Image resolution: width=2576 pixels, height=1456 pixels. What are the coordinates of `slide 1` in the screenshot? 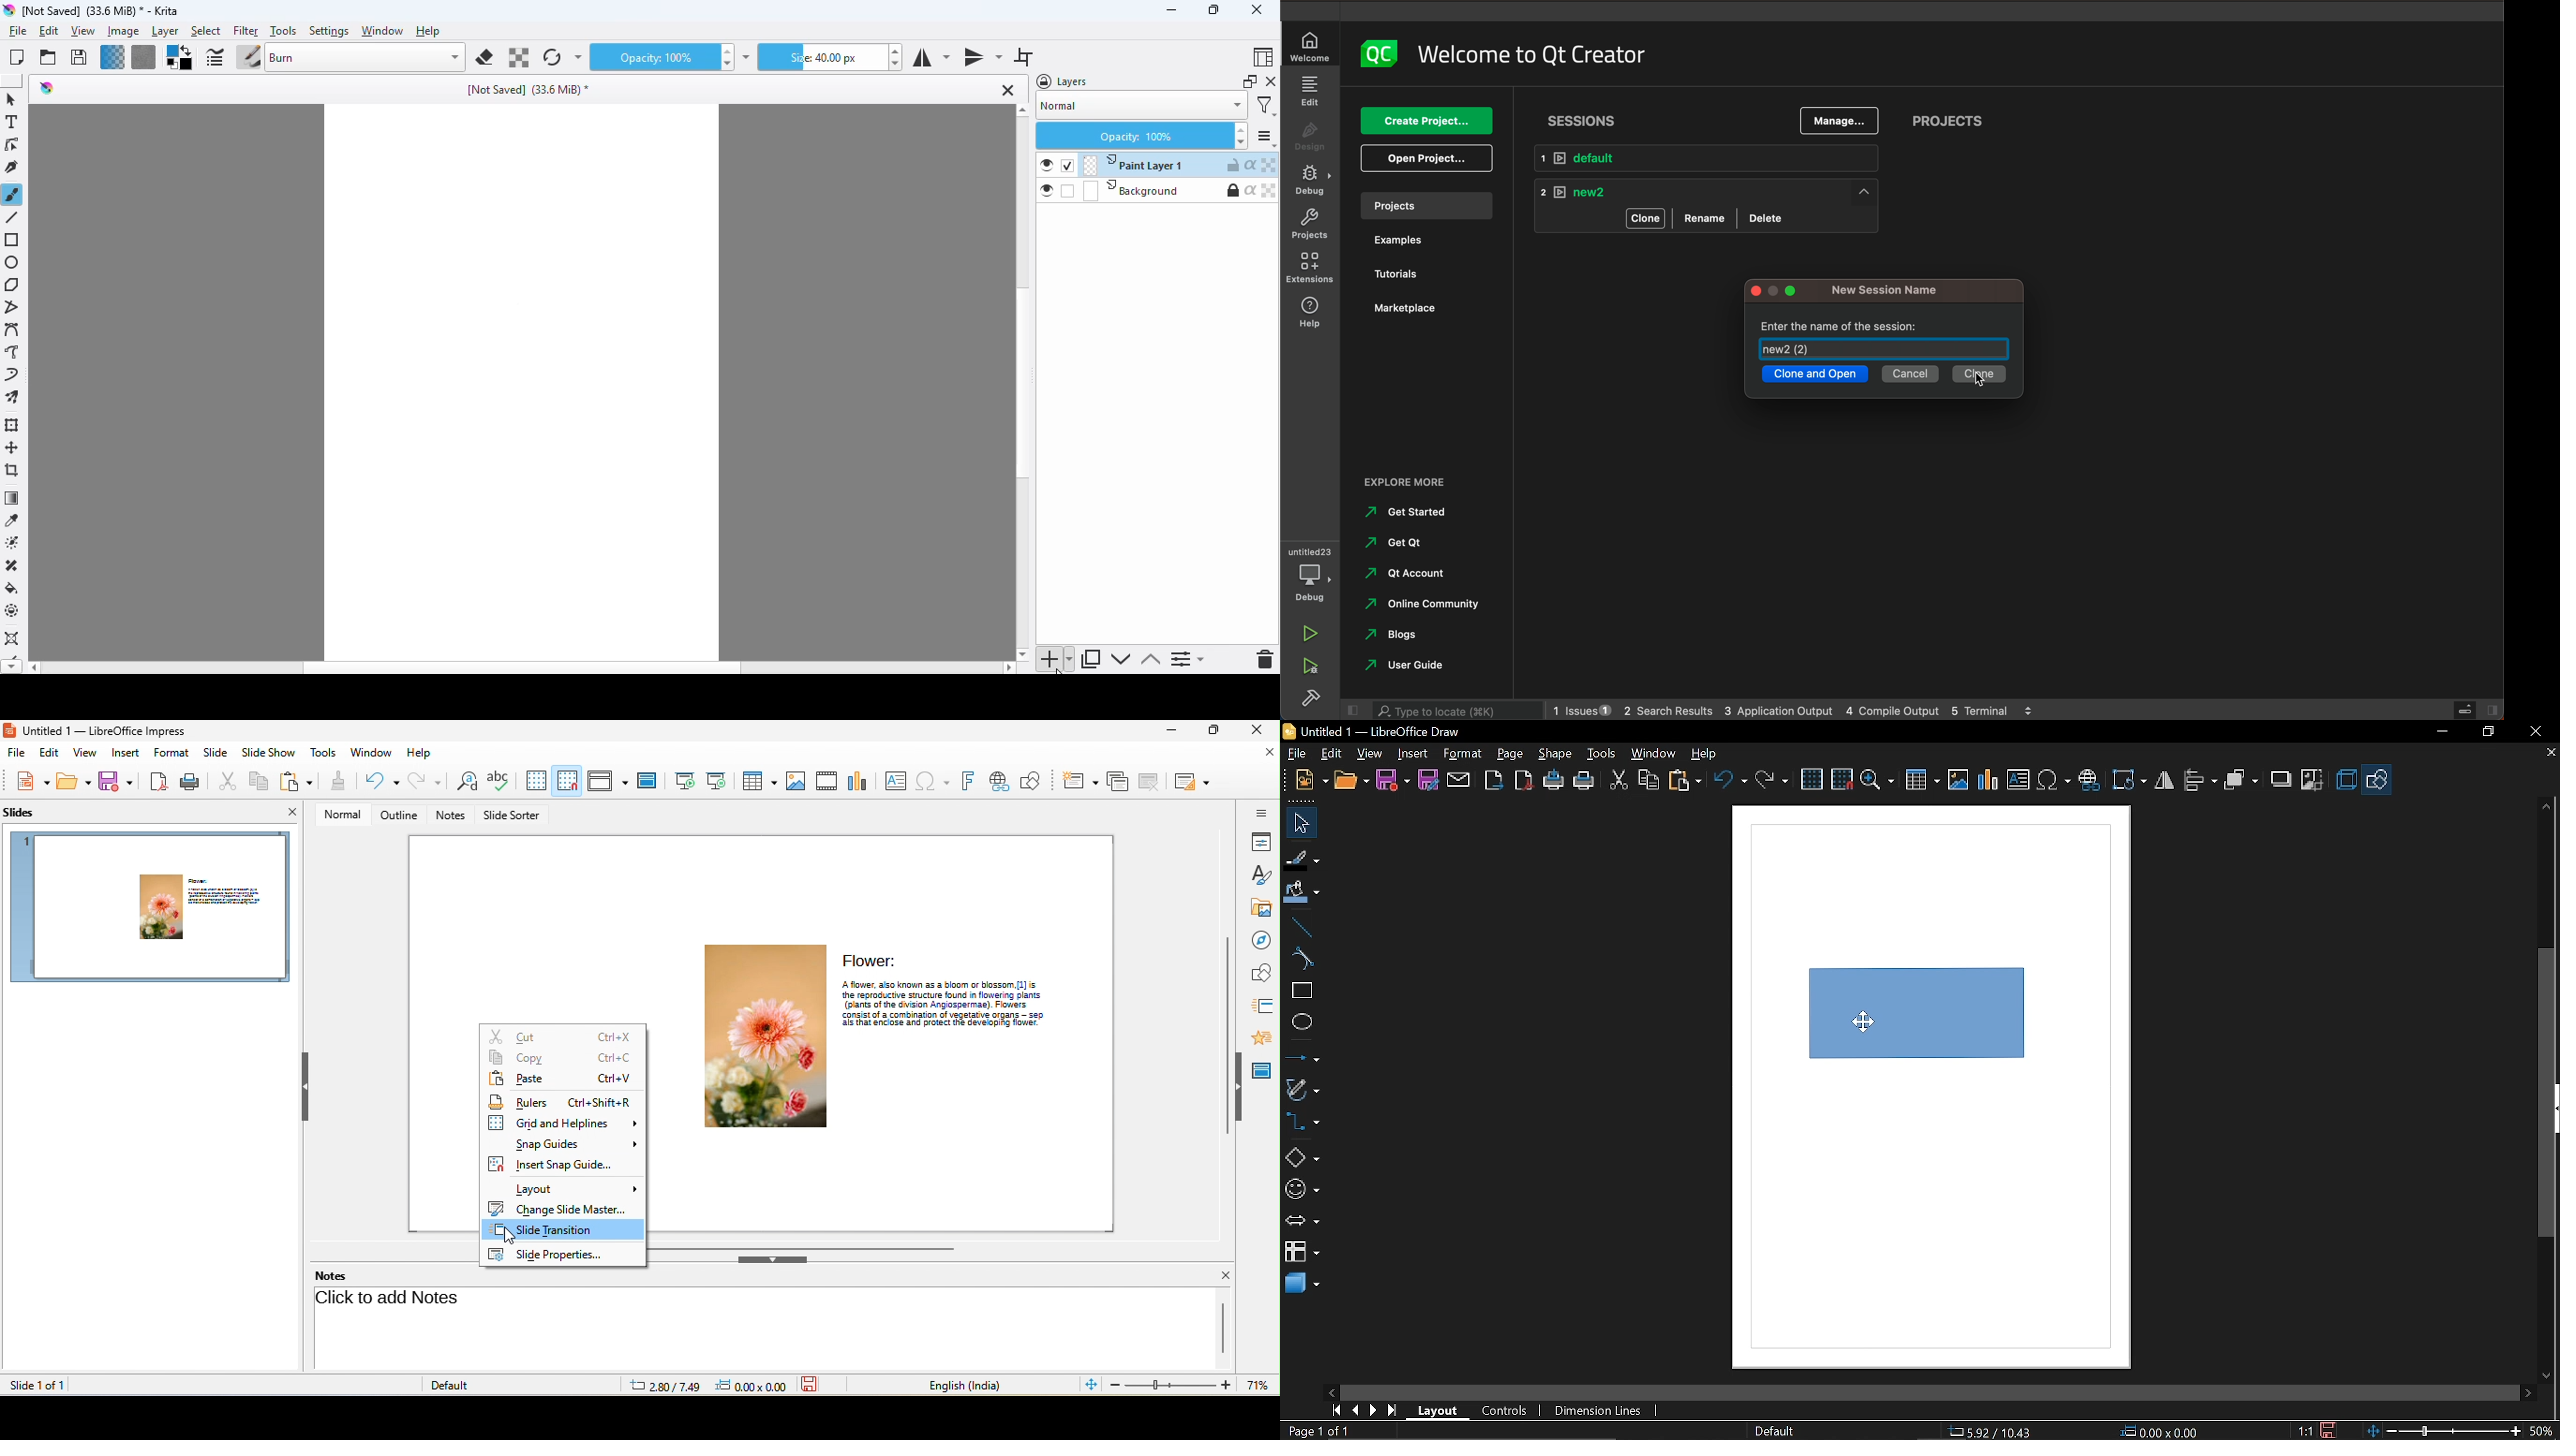 It's located at (153, 909).